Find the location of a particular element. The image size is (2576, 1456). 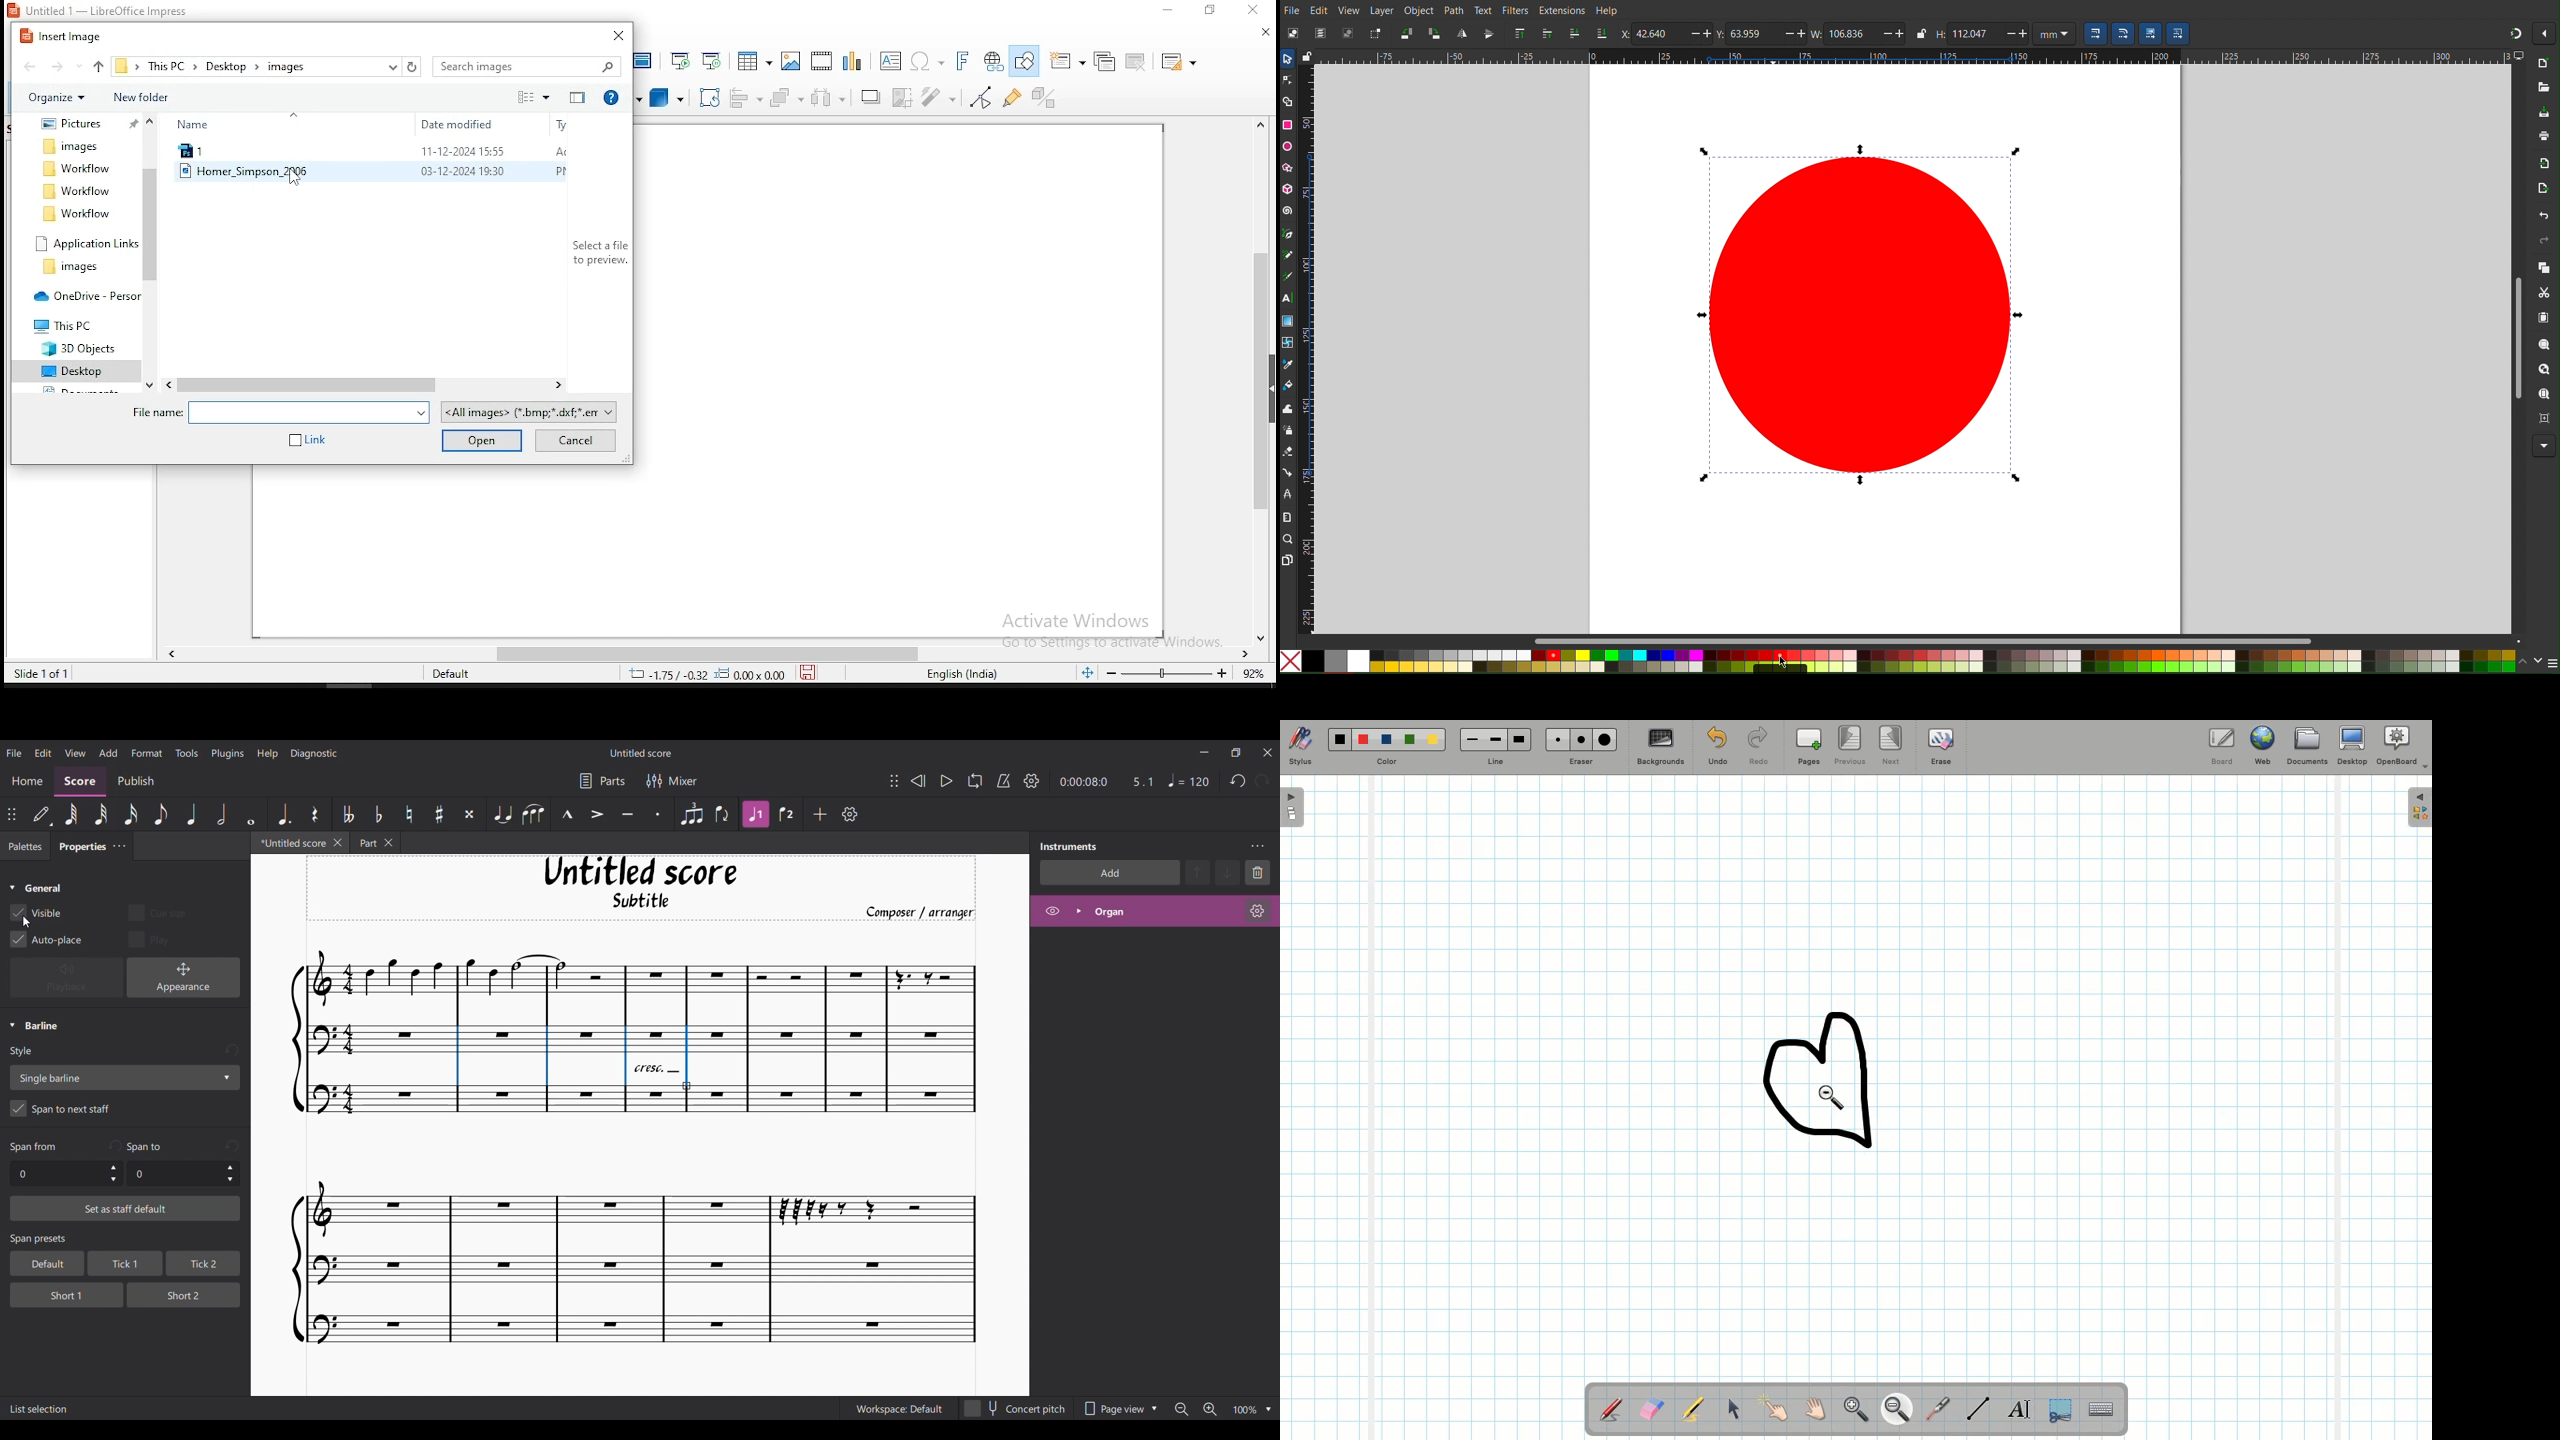

single barline is located at coordinates (124, 1077).